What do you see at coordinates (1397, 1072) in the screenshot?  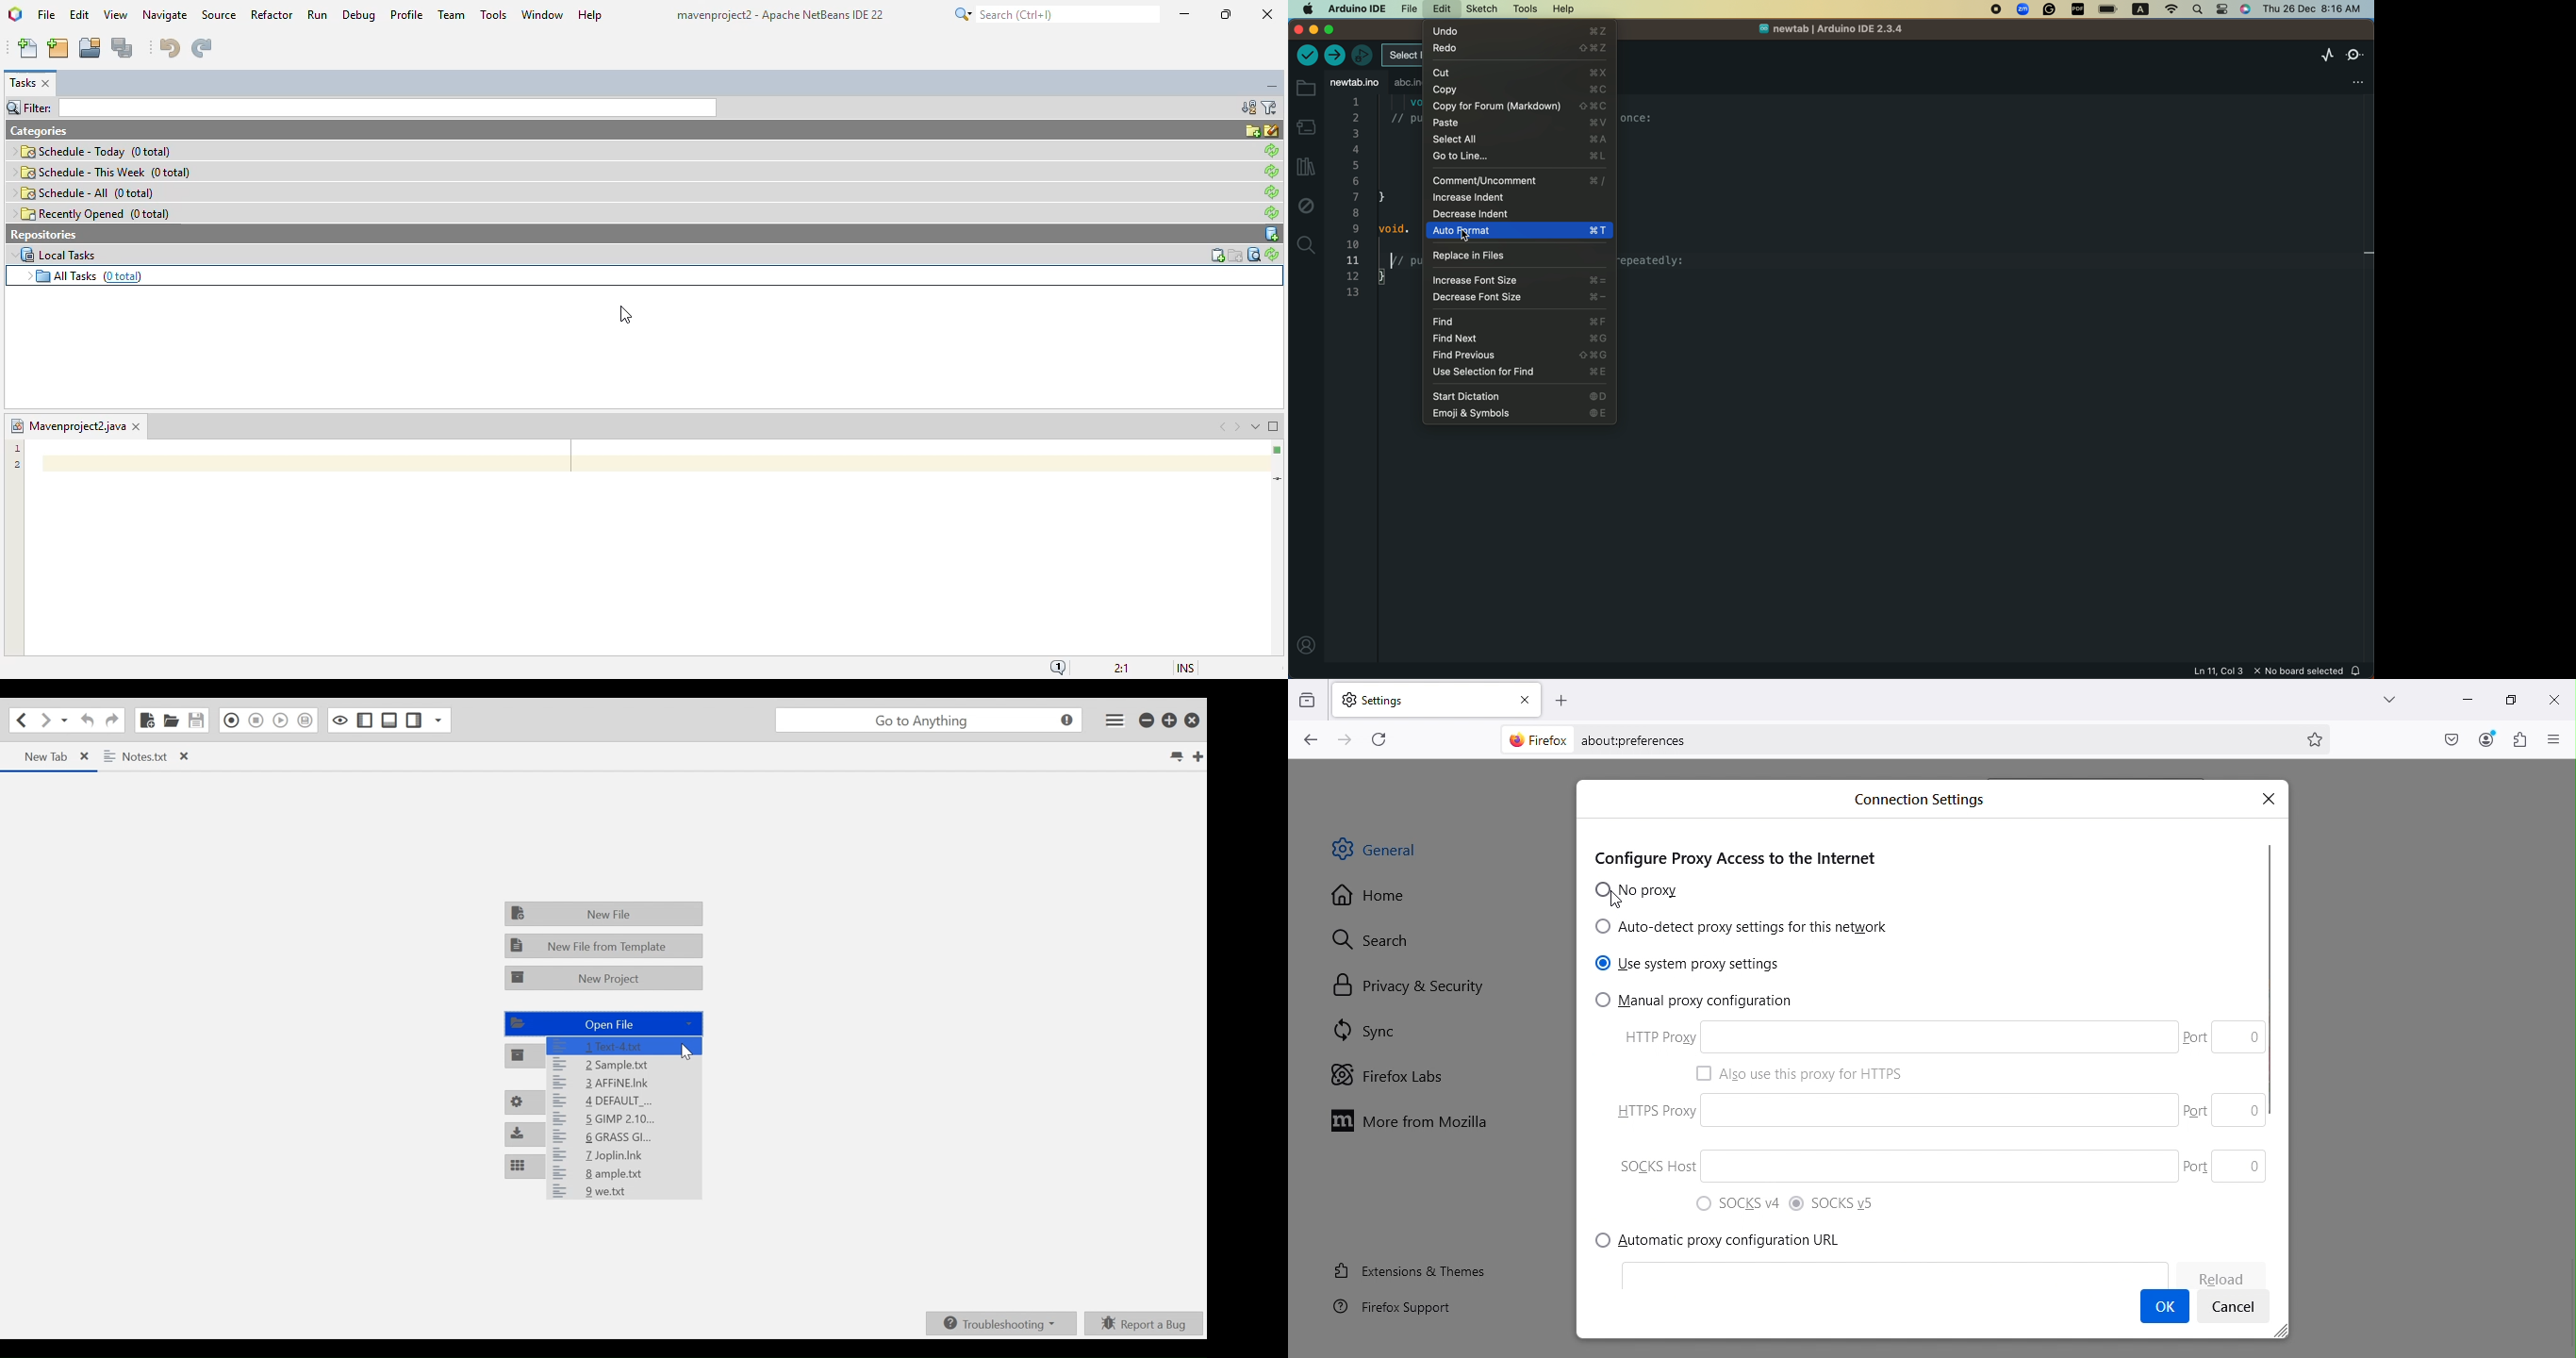 I see `Firefox labs` at bounding box center [1397, 1072].